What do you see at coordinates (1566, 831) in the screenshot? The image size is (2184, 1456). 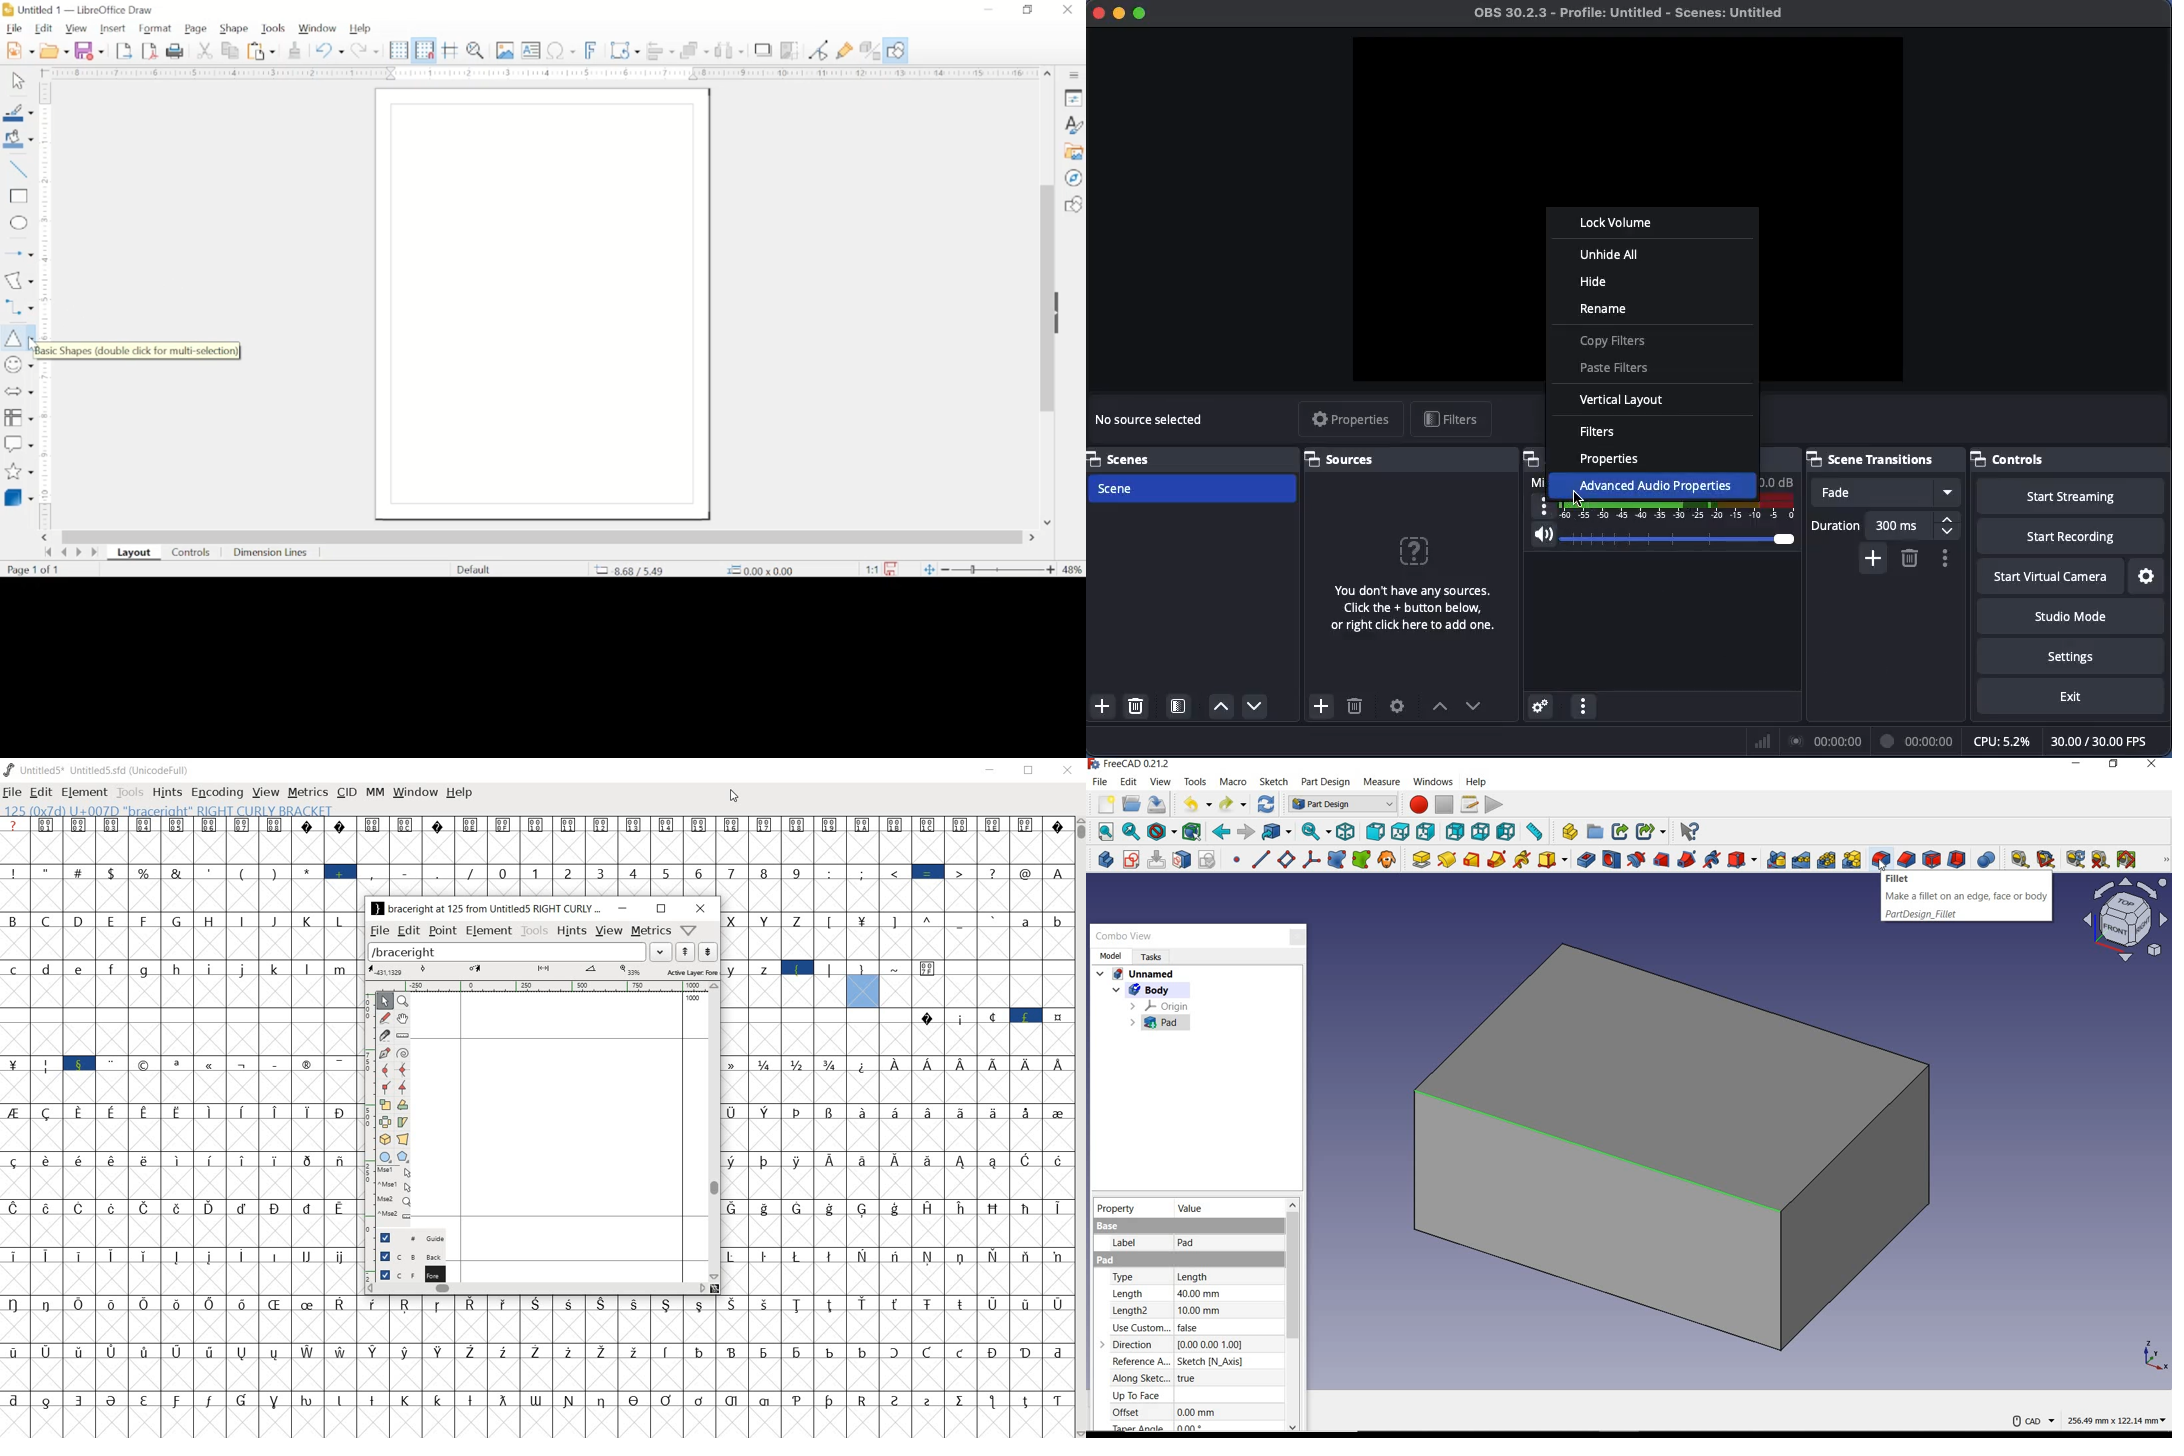 I see `create part` at bounding box center [1566, 831].